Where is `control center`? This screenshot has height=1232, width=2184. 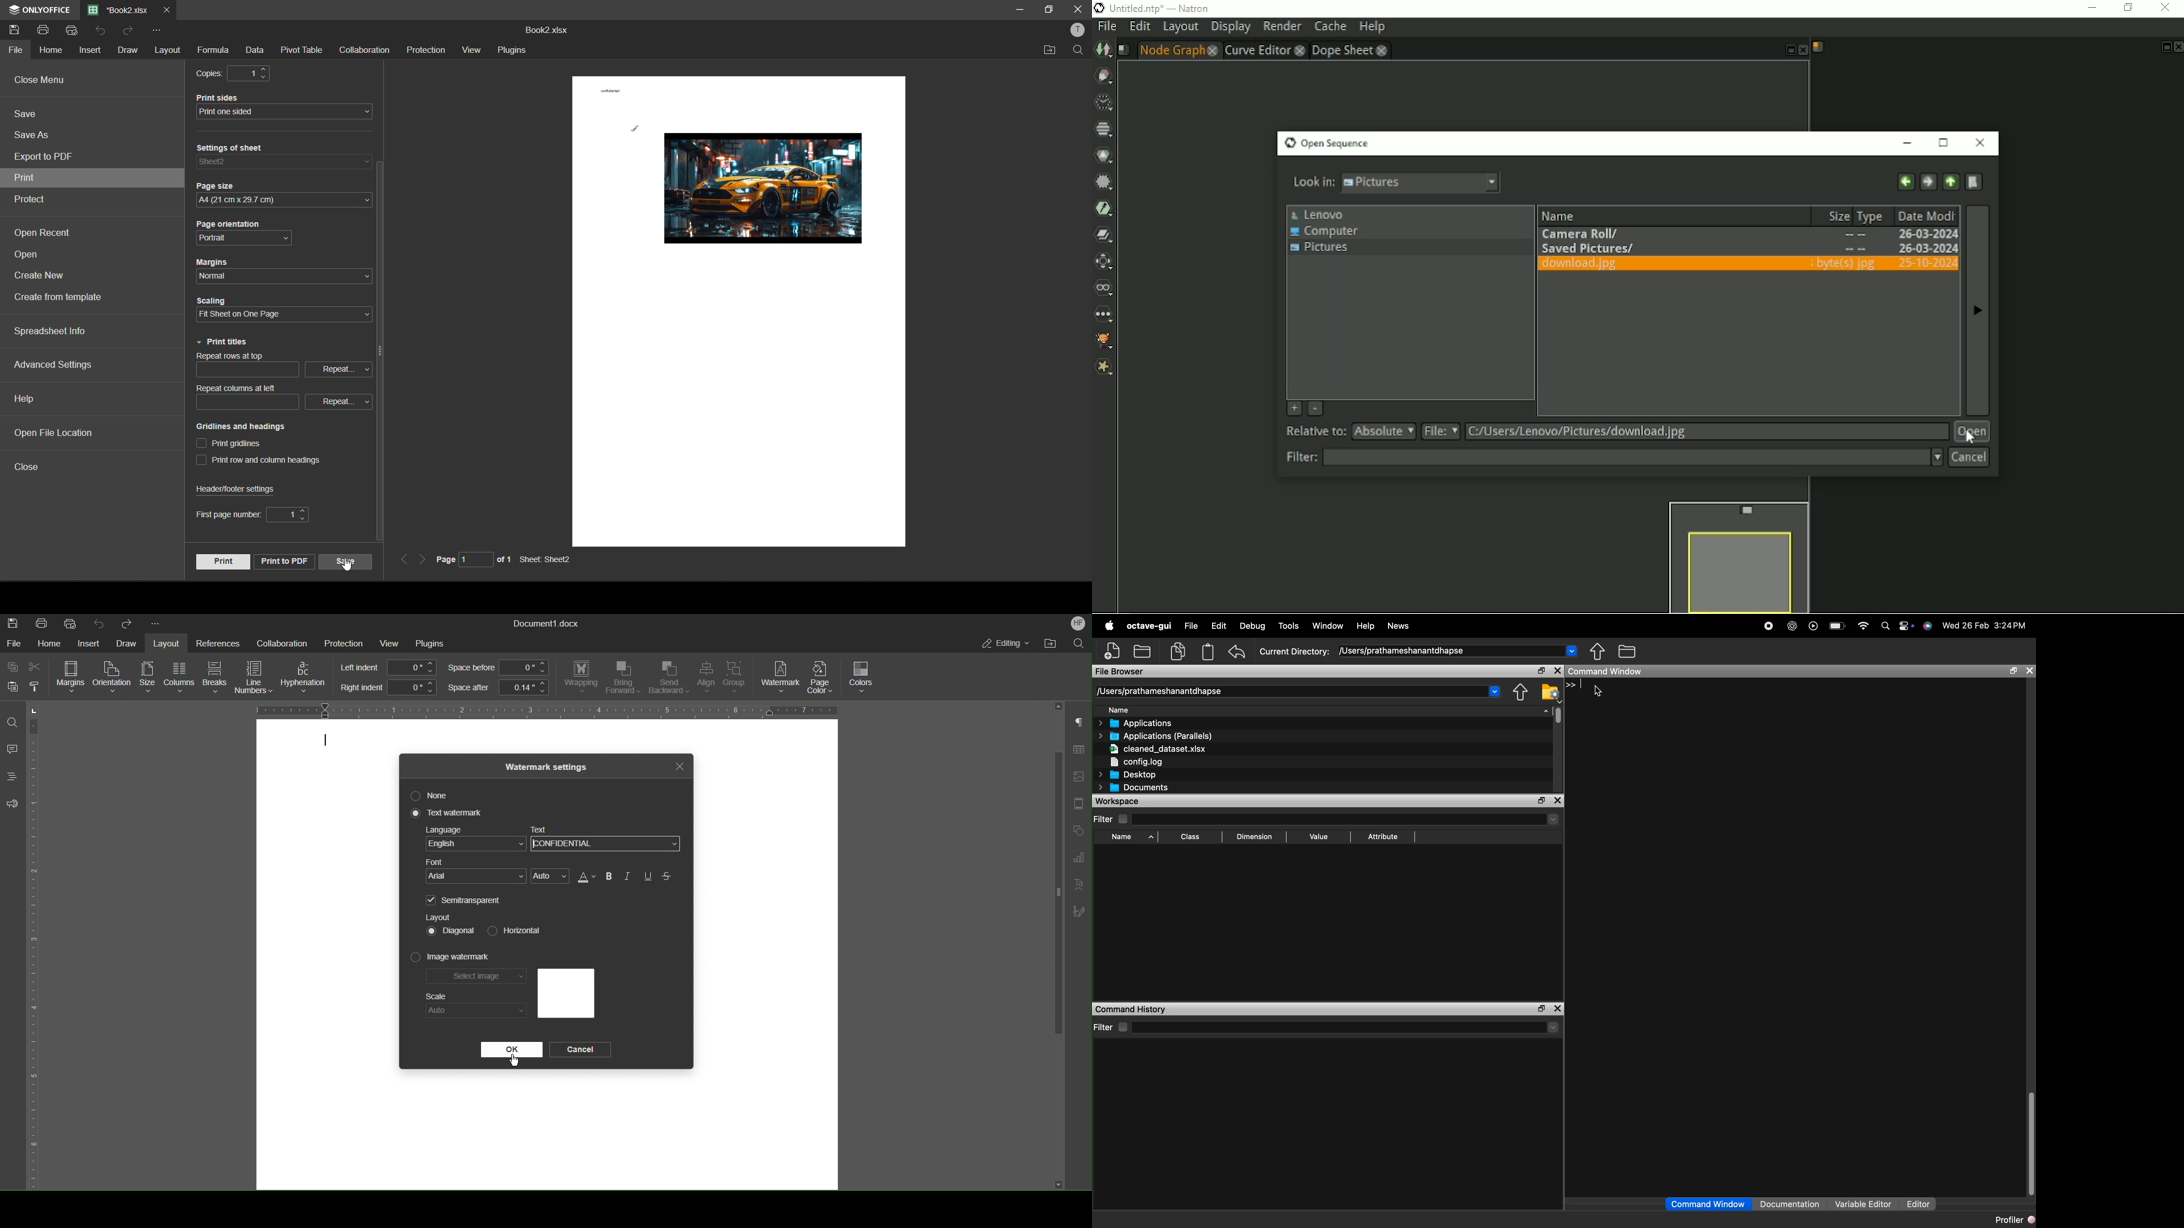 control center is located at coordinates (1905, 627).